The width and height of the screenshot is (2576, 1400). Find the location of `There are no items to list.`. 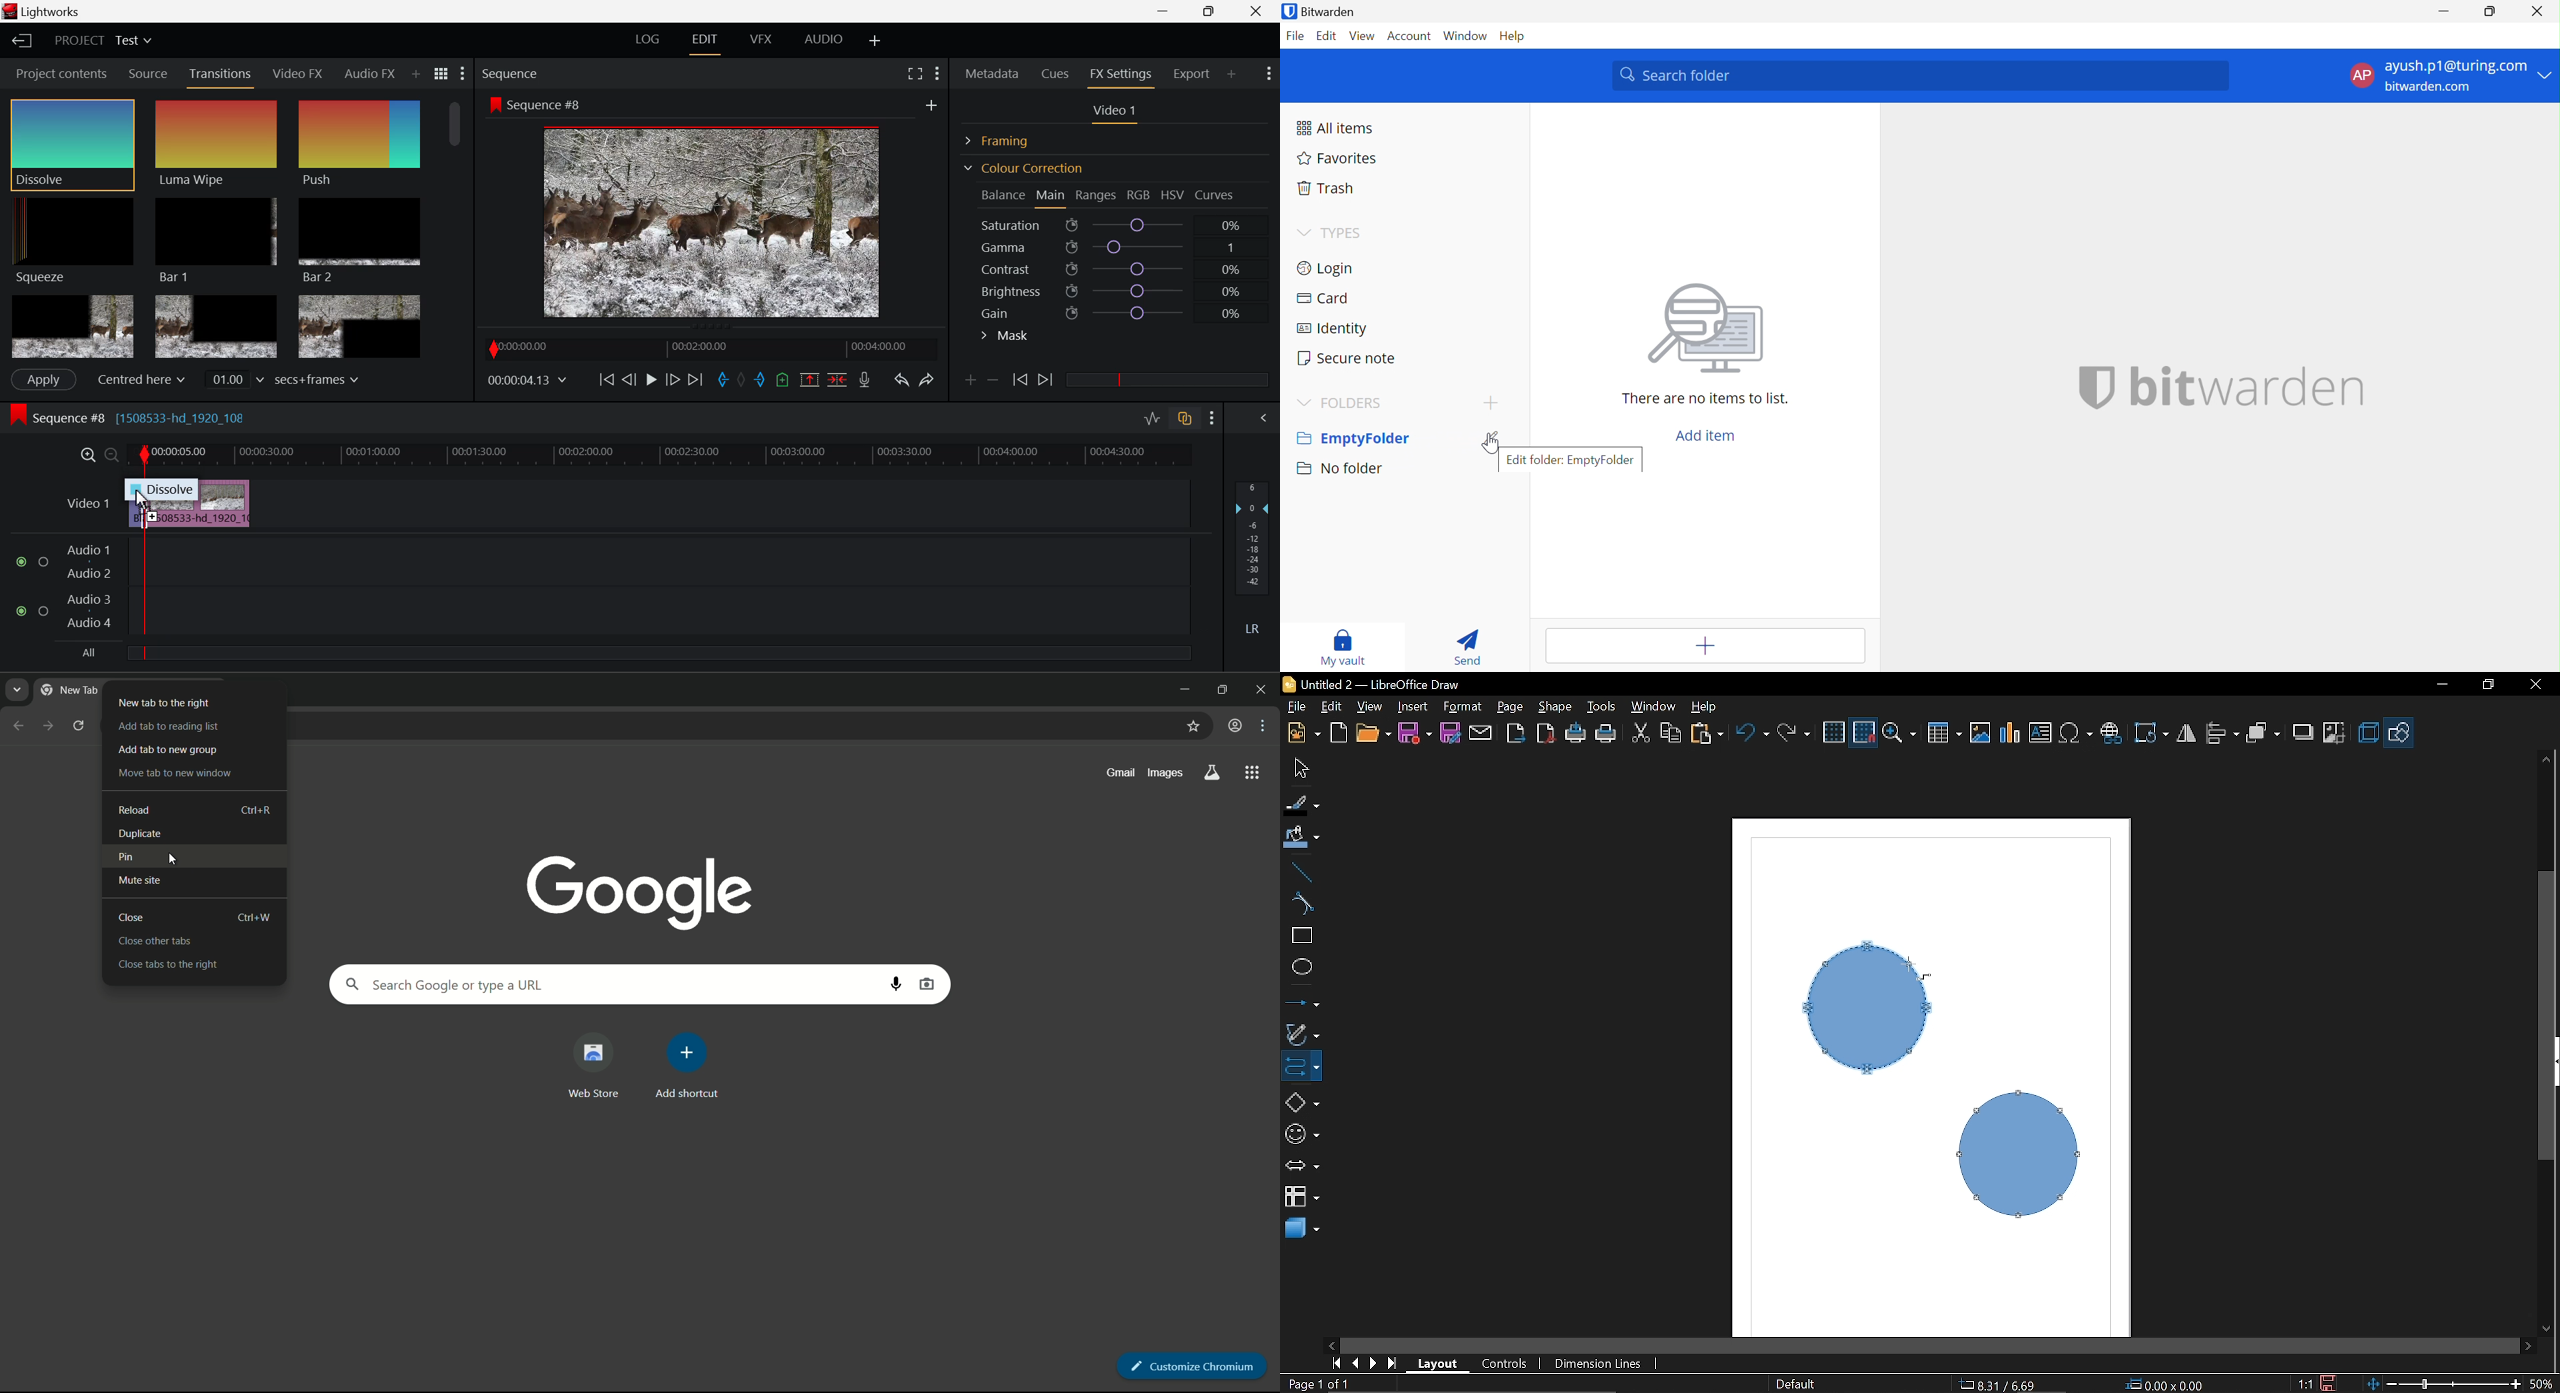

There are no items to list. is located at coordinates (1705, 400).